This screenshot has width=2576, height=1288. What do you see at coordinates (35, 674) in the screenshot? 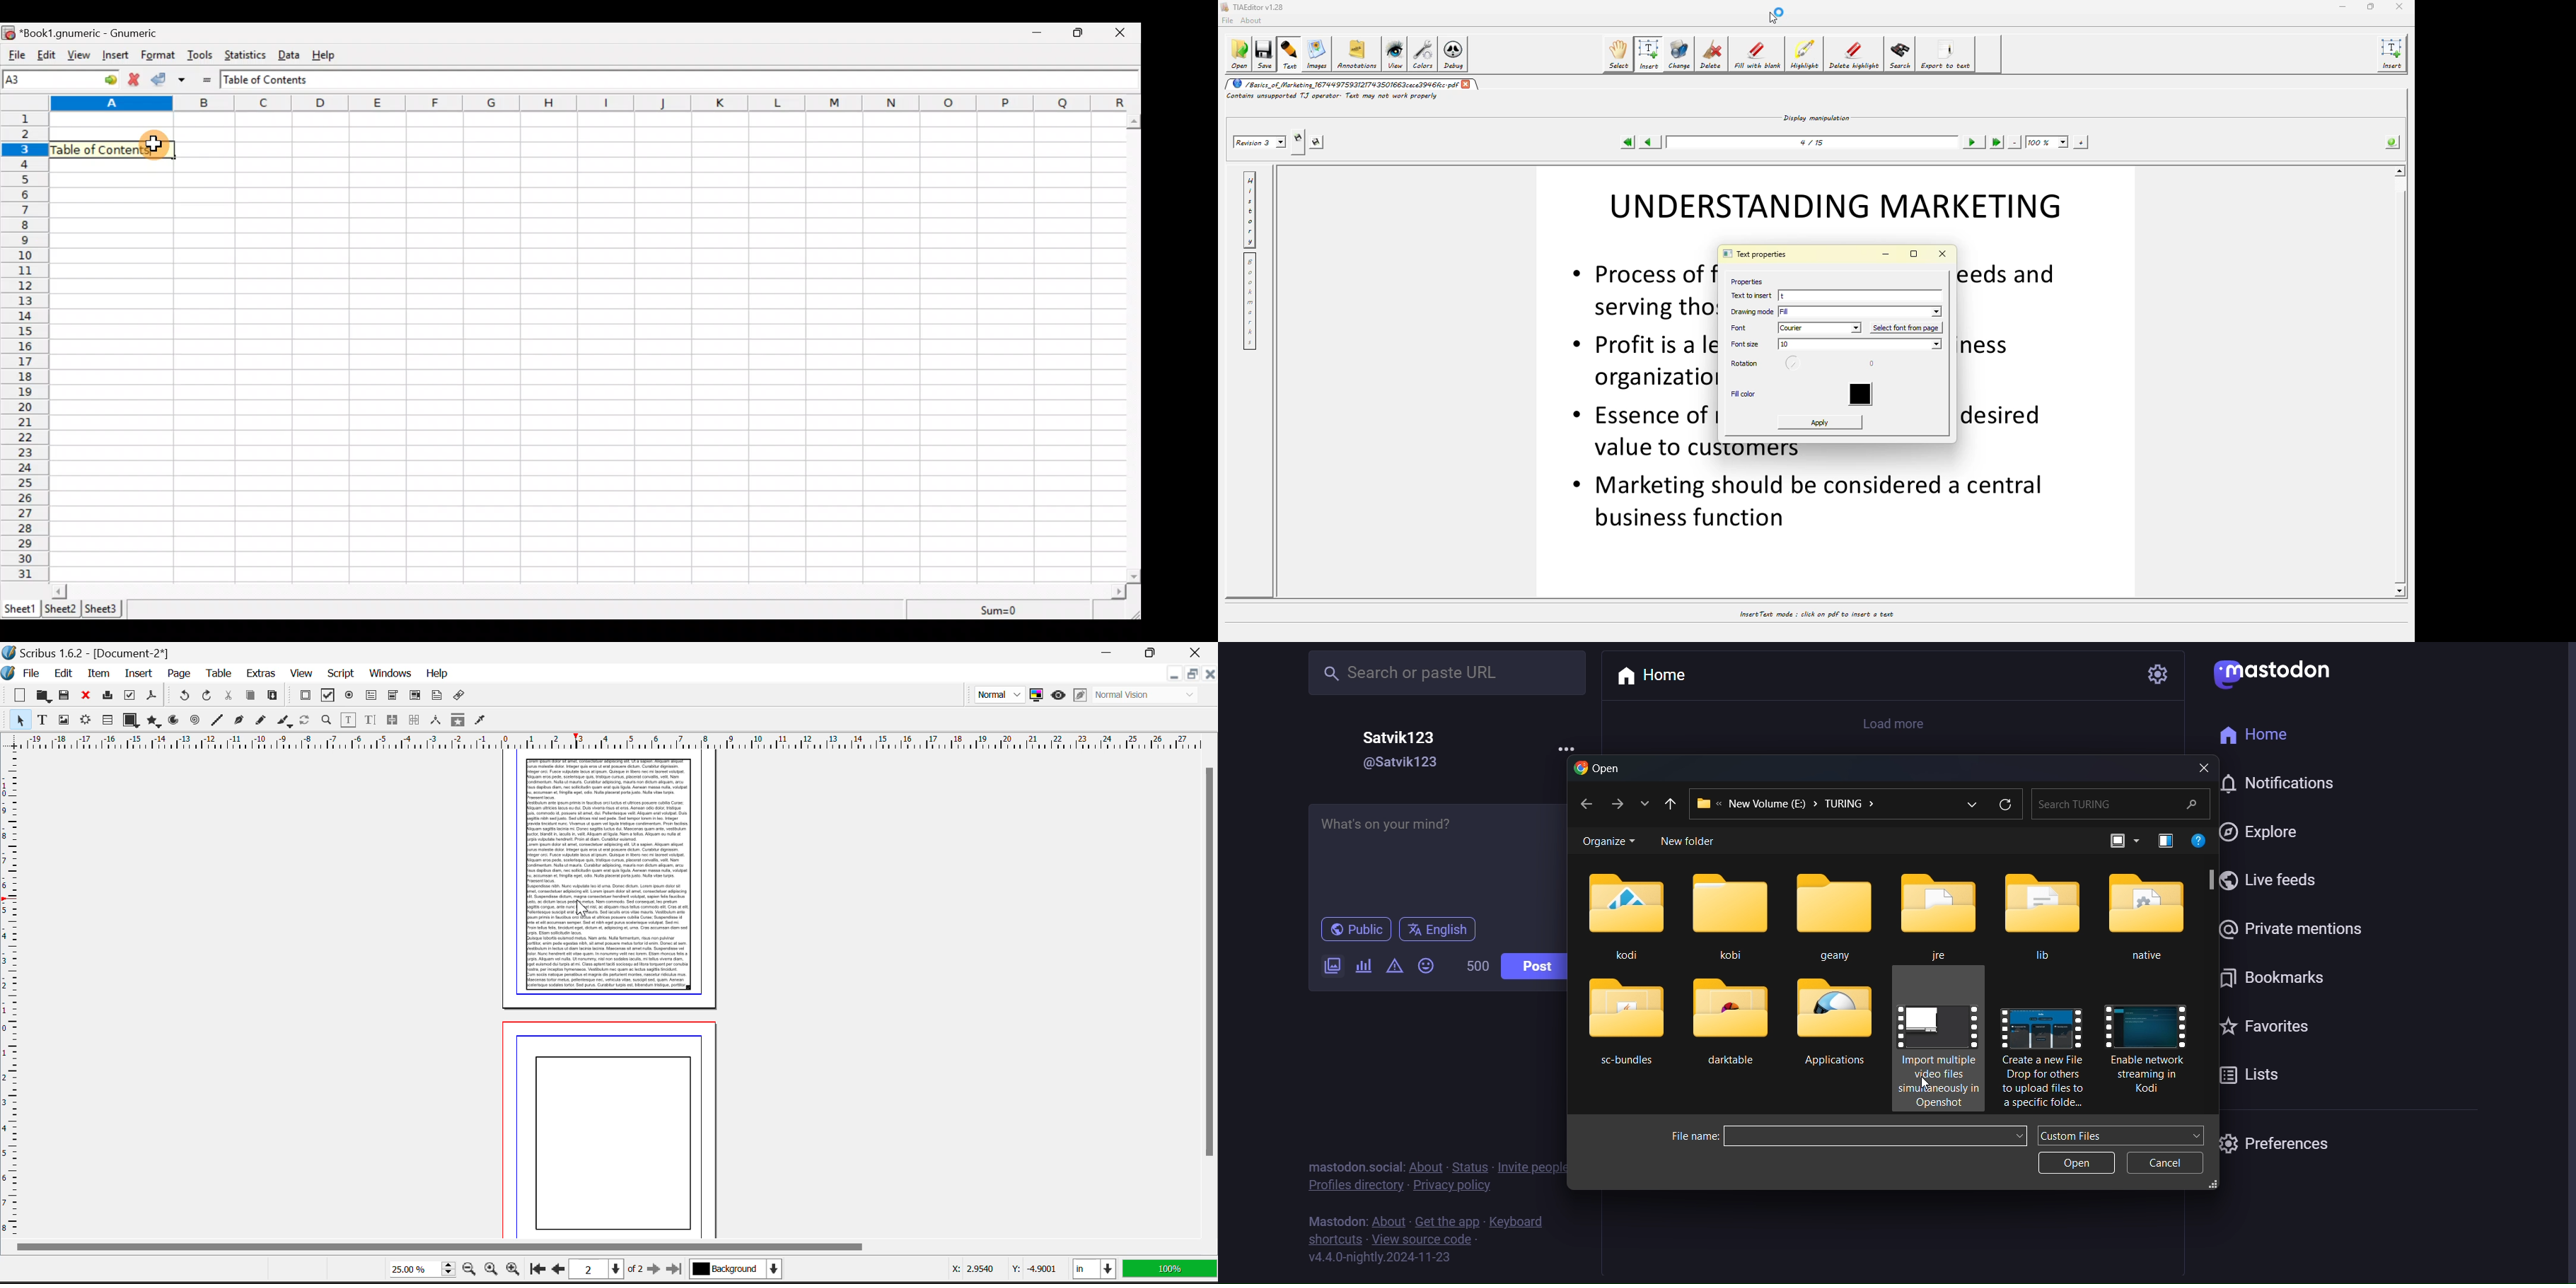
I see `File` at bounding box center [35, 674].